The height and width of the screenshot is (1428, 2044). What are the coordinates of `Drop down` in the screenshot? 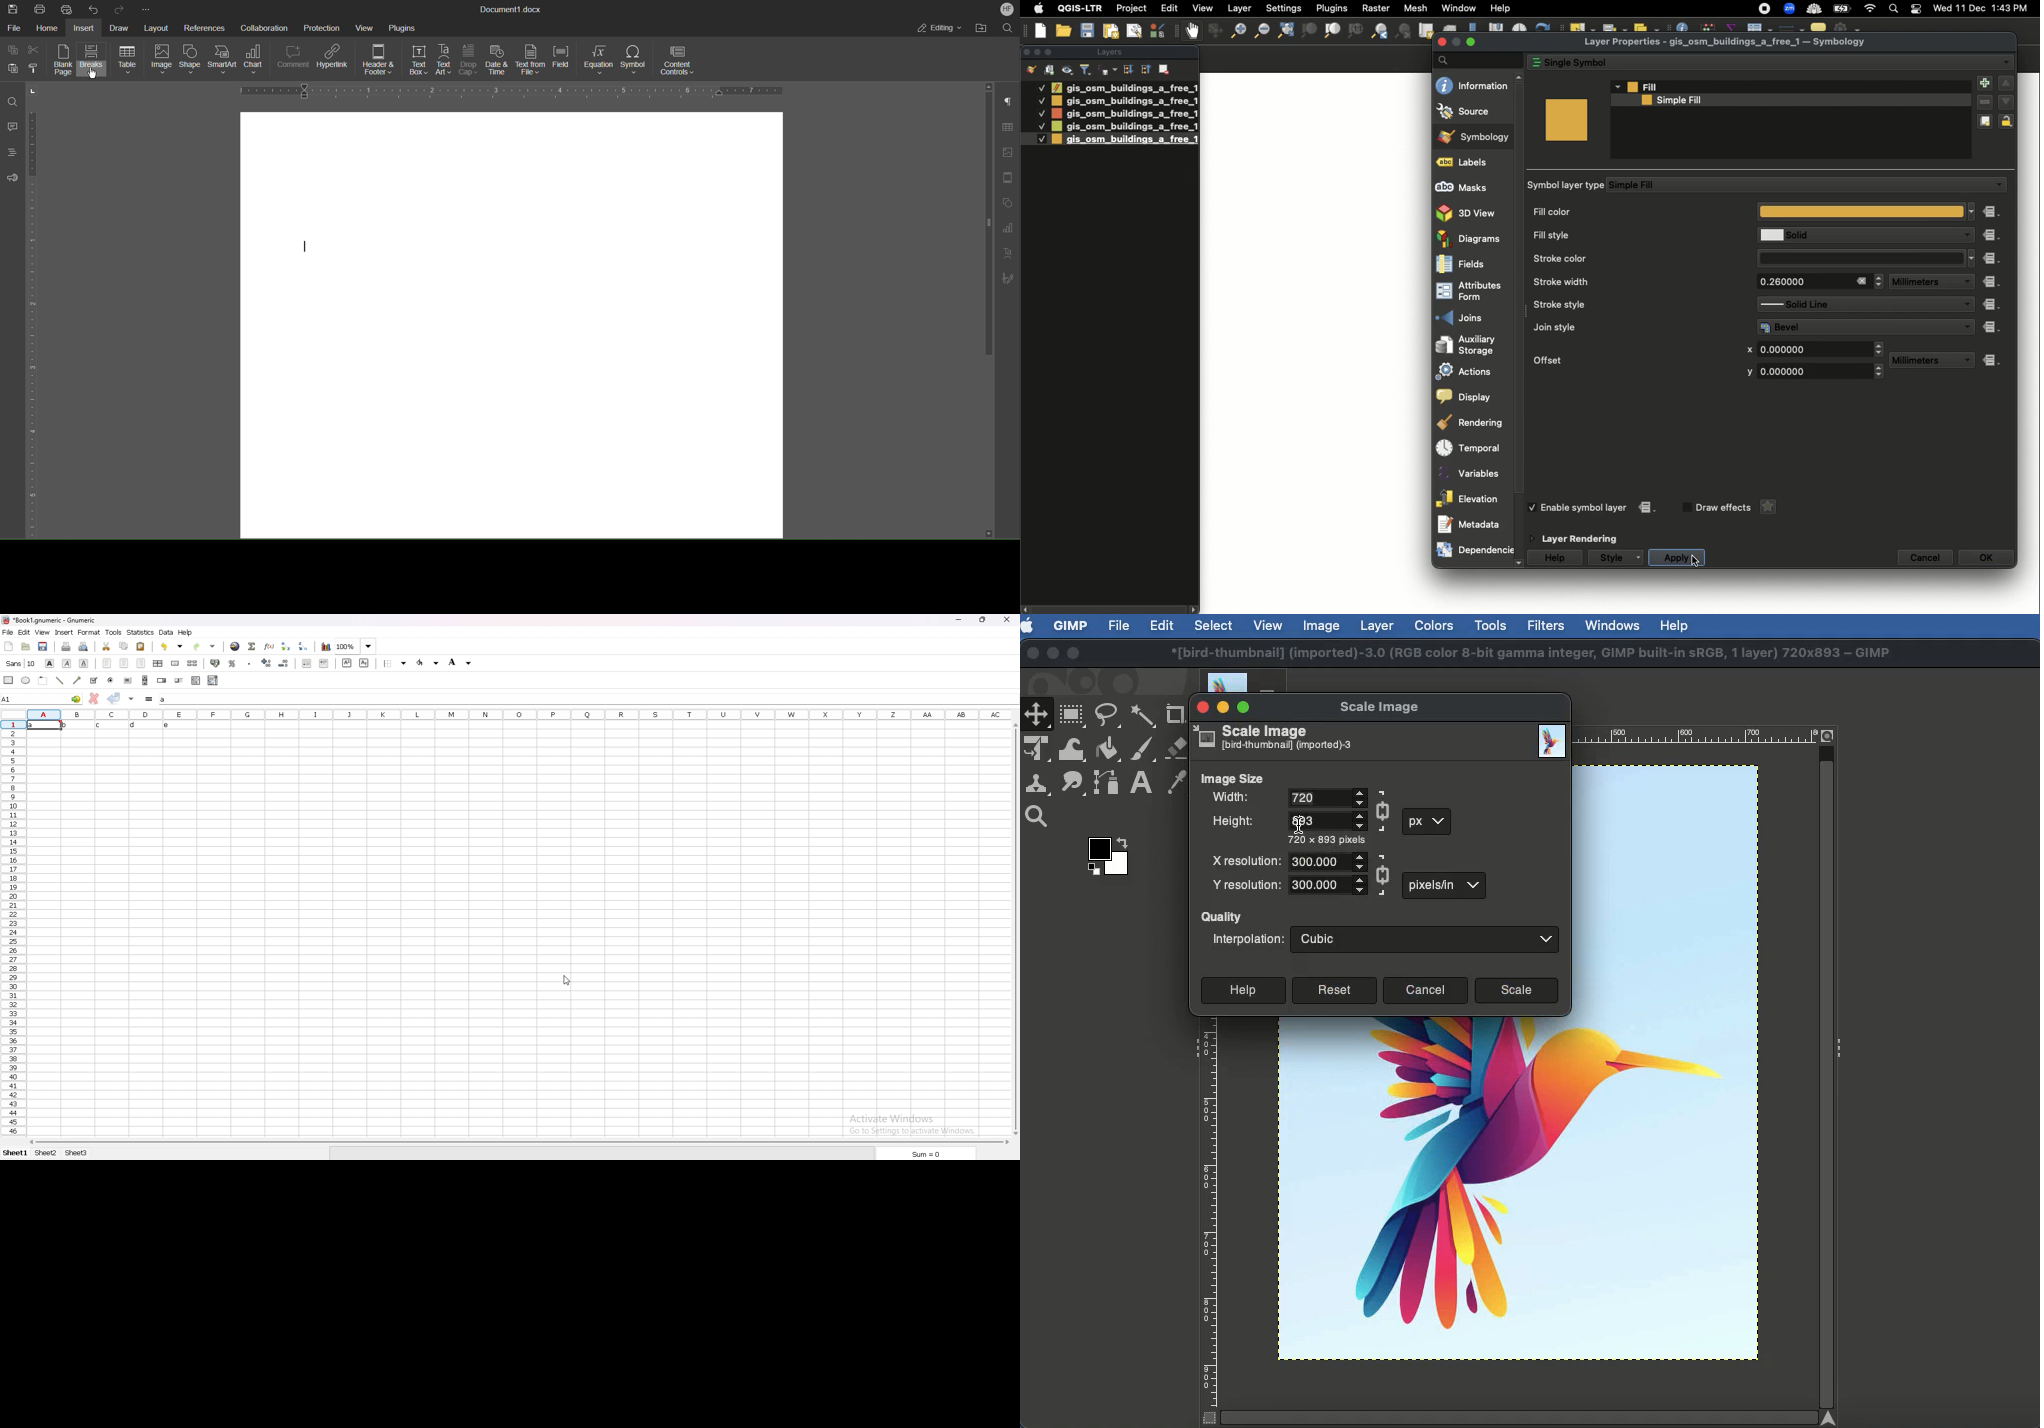 It's located at (1966, 305).